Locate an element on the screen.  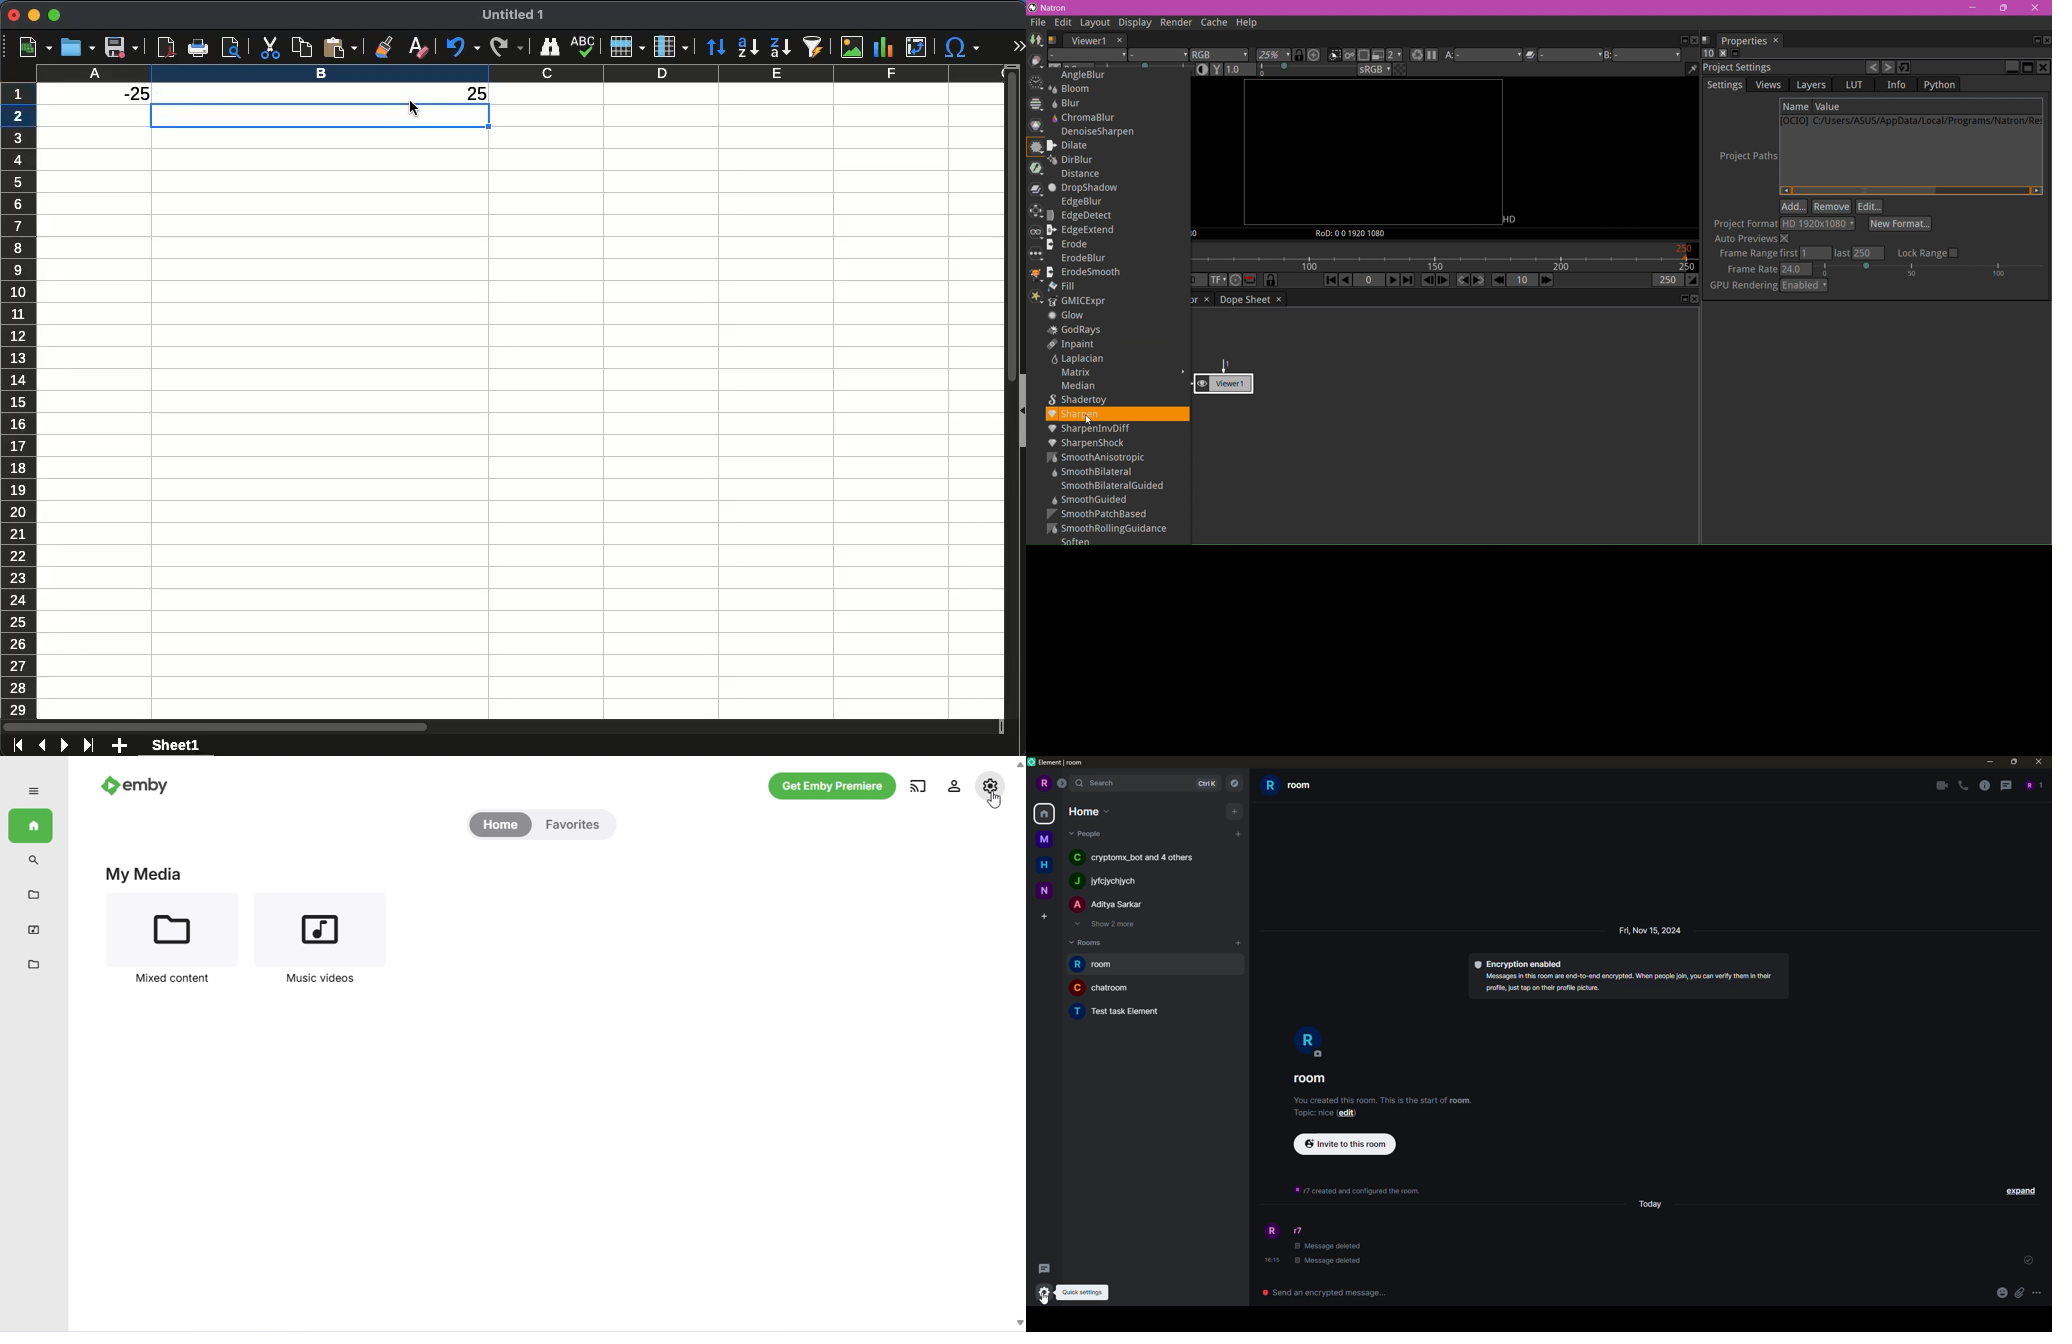
room is located at coordinates (1120, 1010).